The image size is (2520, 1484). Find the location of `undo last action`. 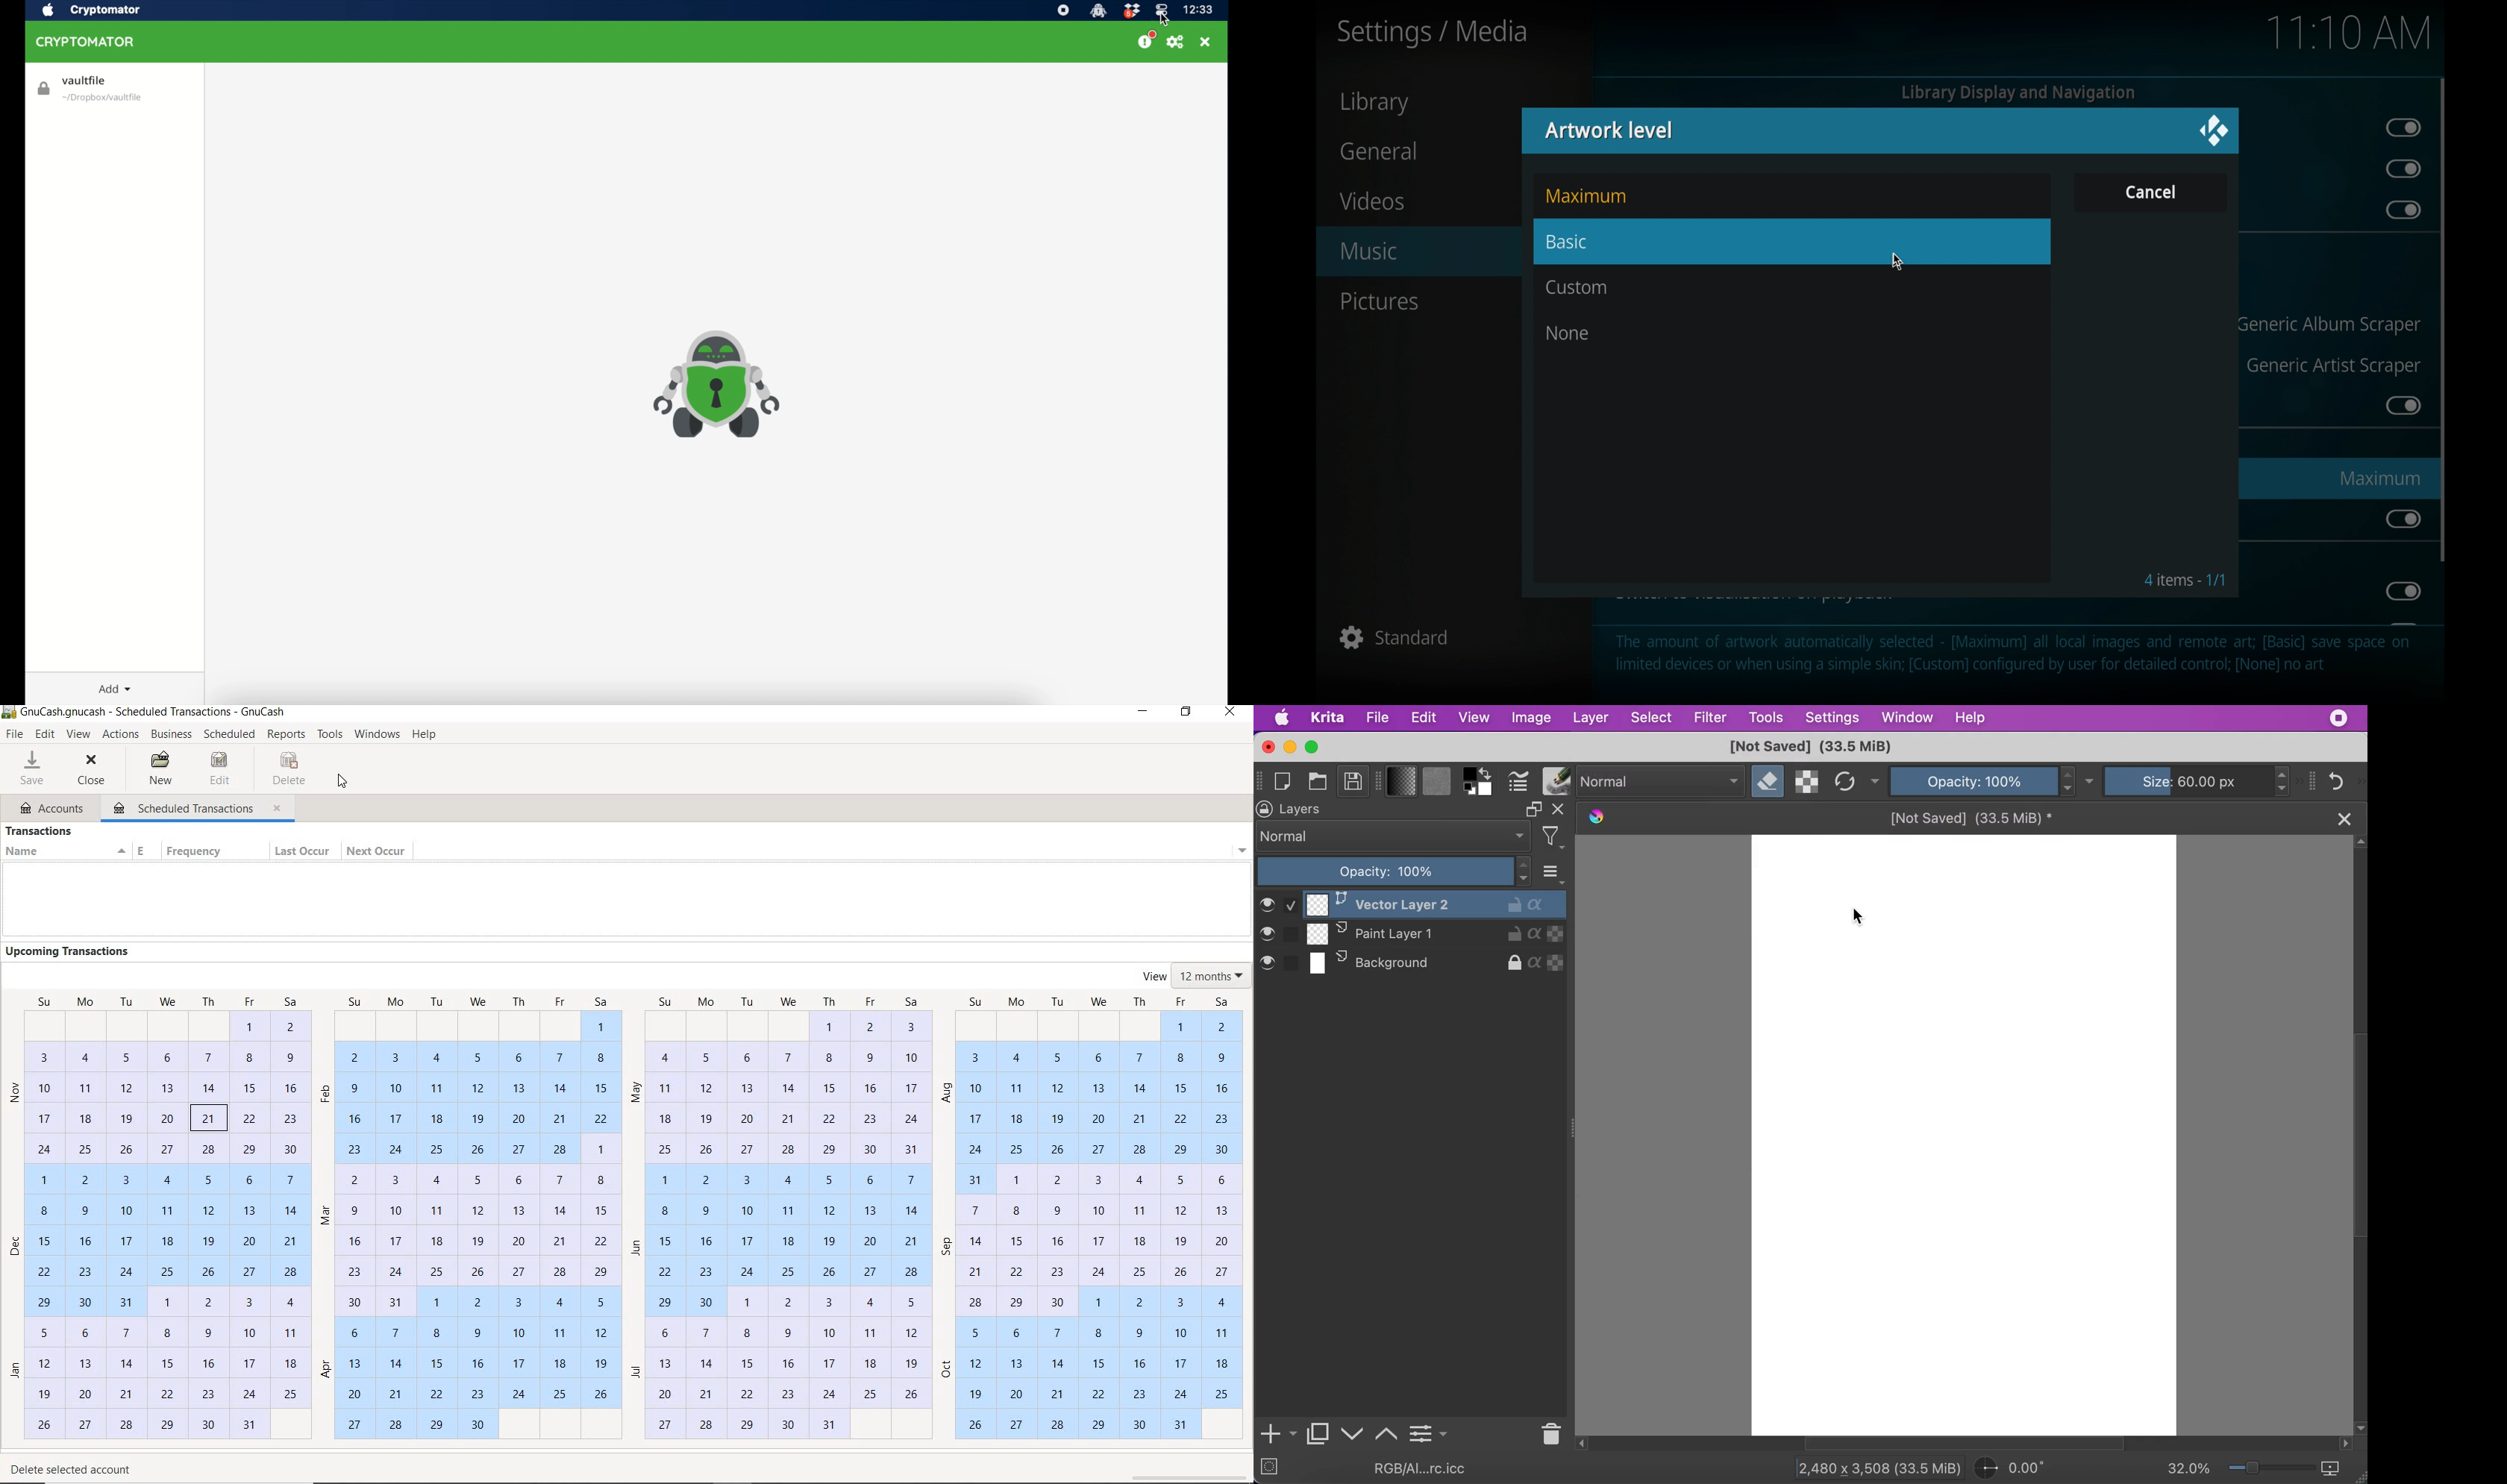

undo last action is located at coordinates (2338, 780).